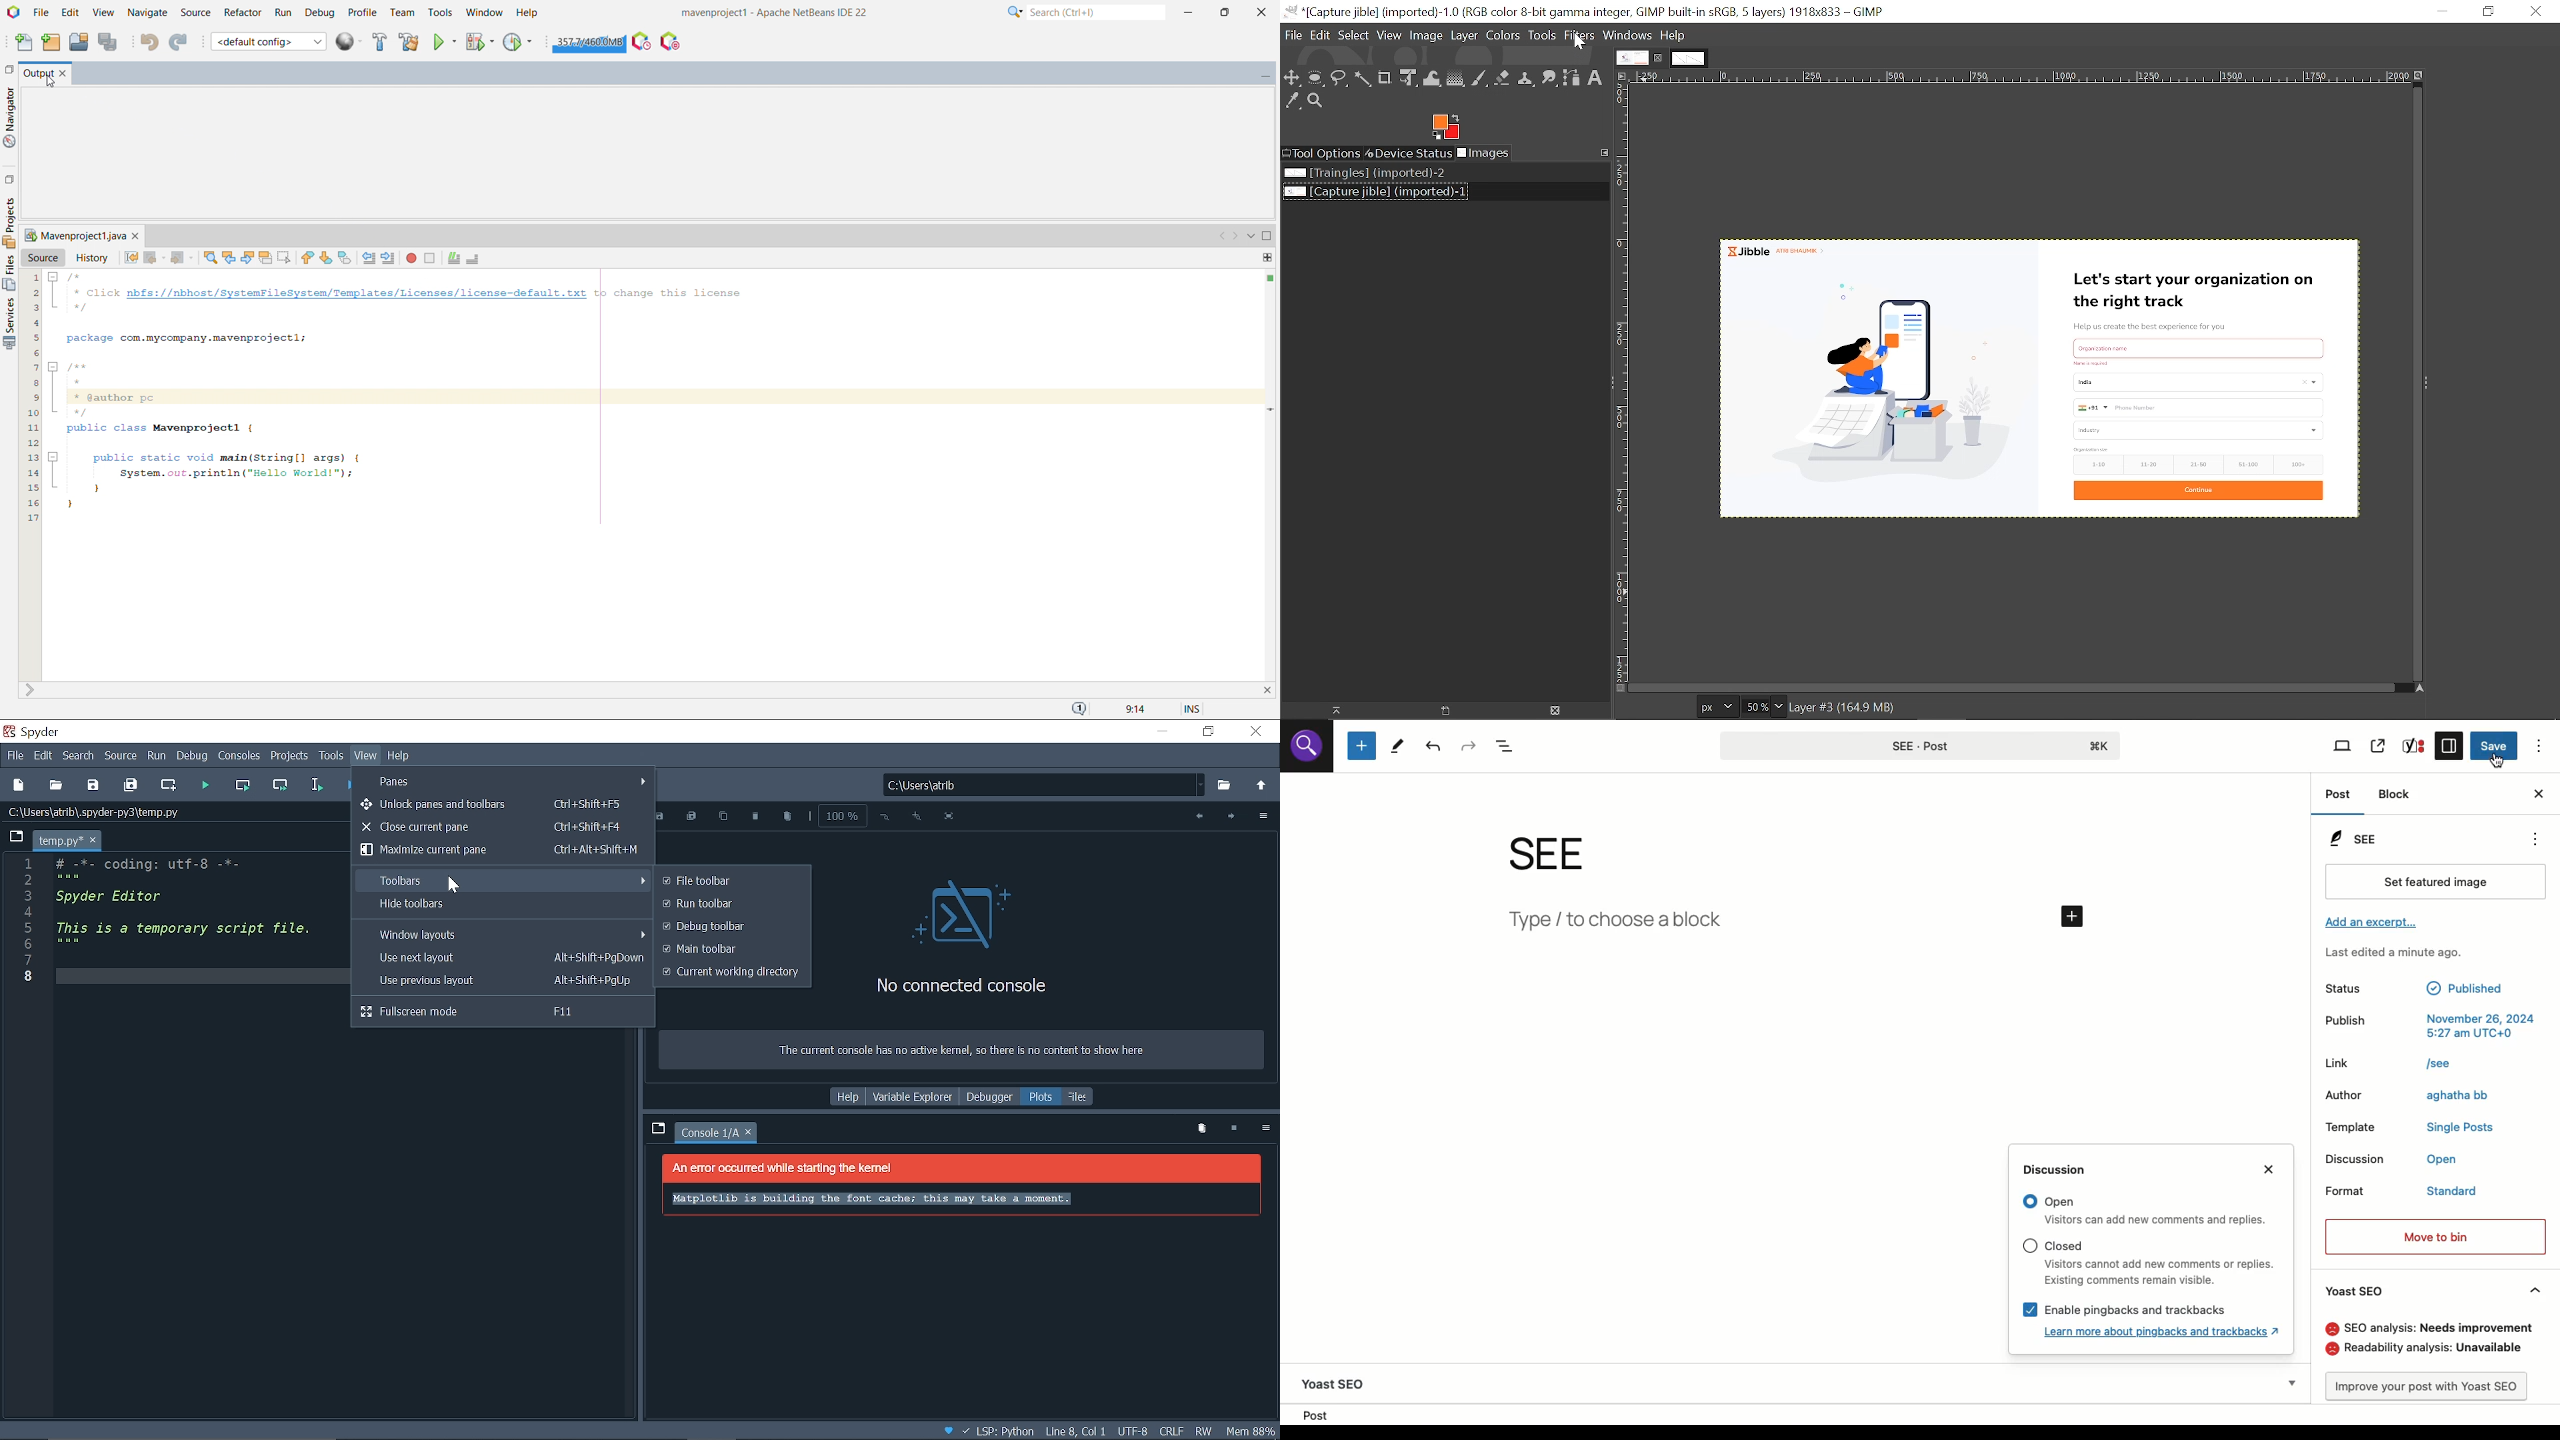  Describe the element at coordinates (502, 933) in the screenshot. I see `Window layouts` at that location.